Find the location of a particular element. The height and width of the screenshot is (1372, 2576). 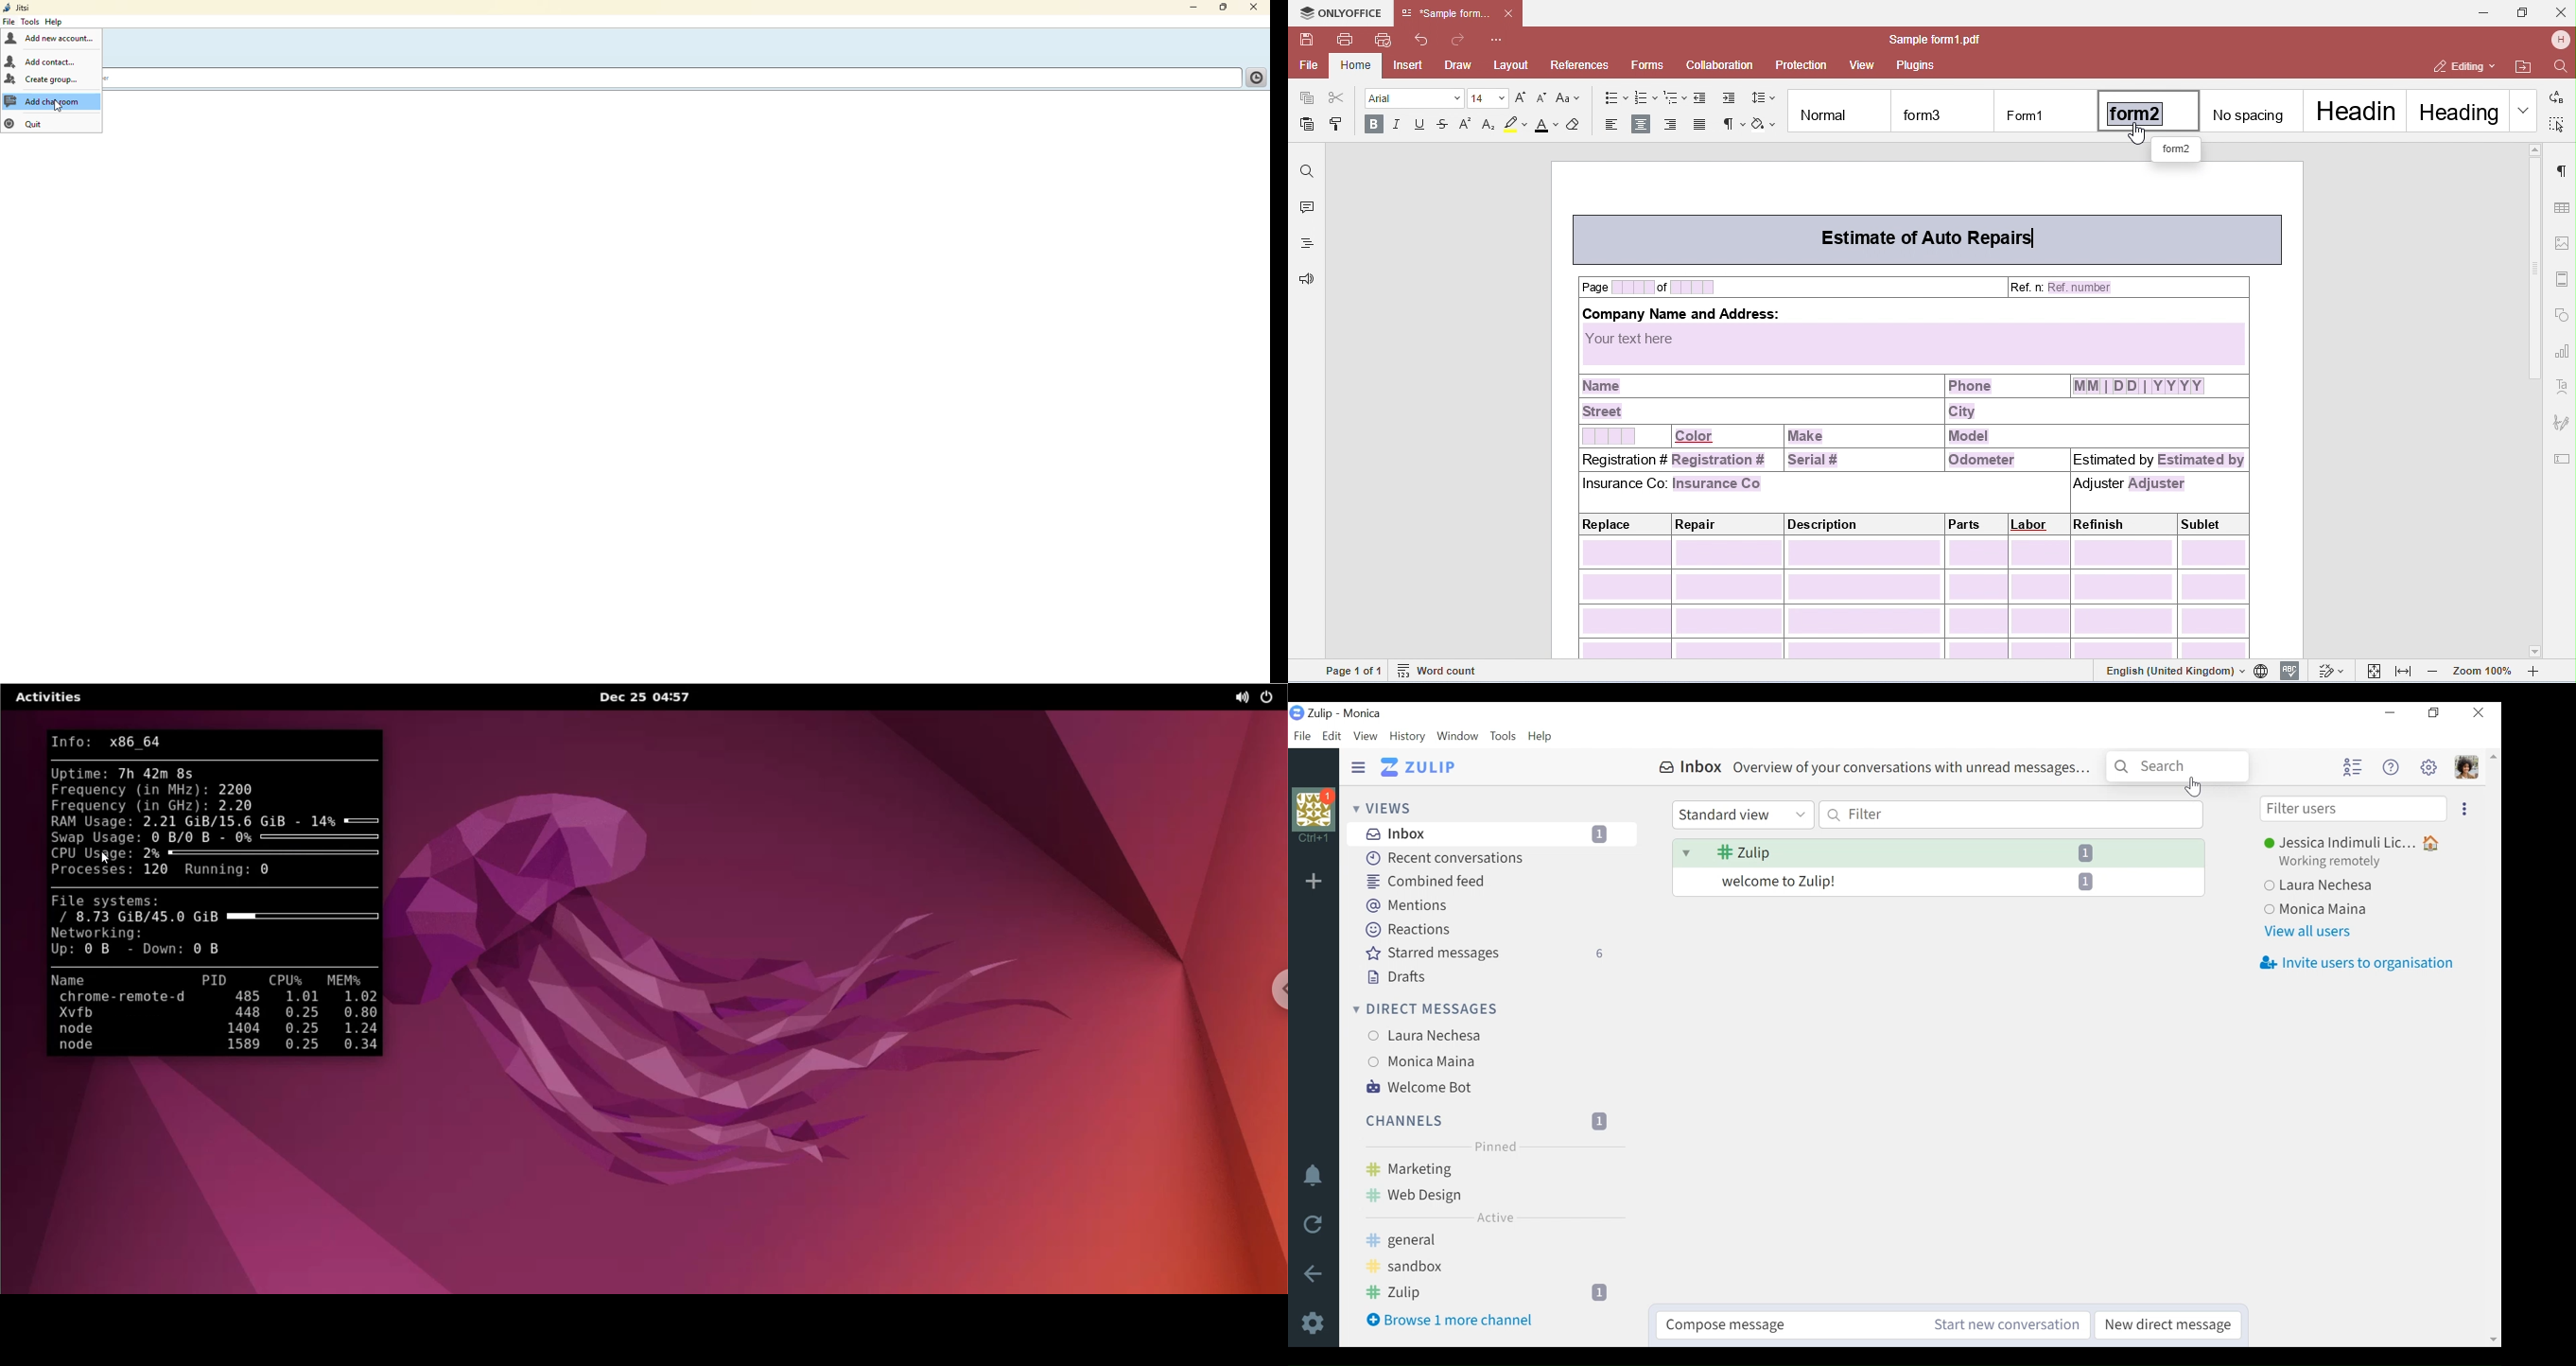

Window is located at coordinates (1458, 737).